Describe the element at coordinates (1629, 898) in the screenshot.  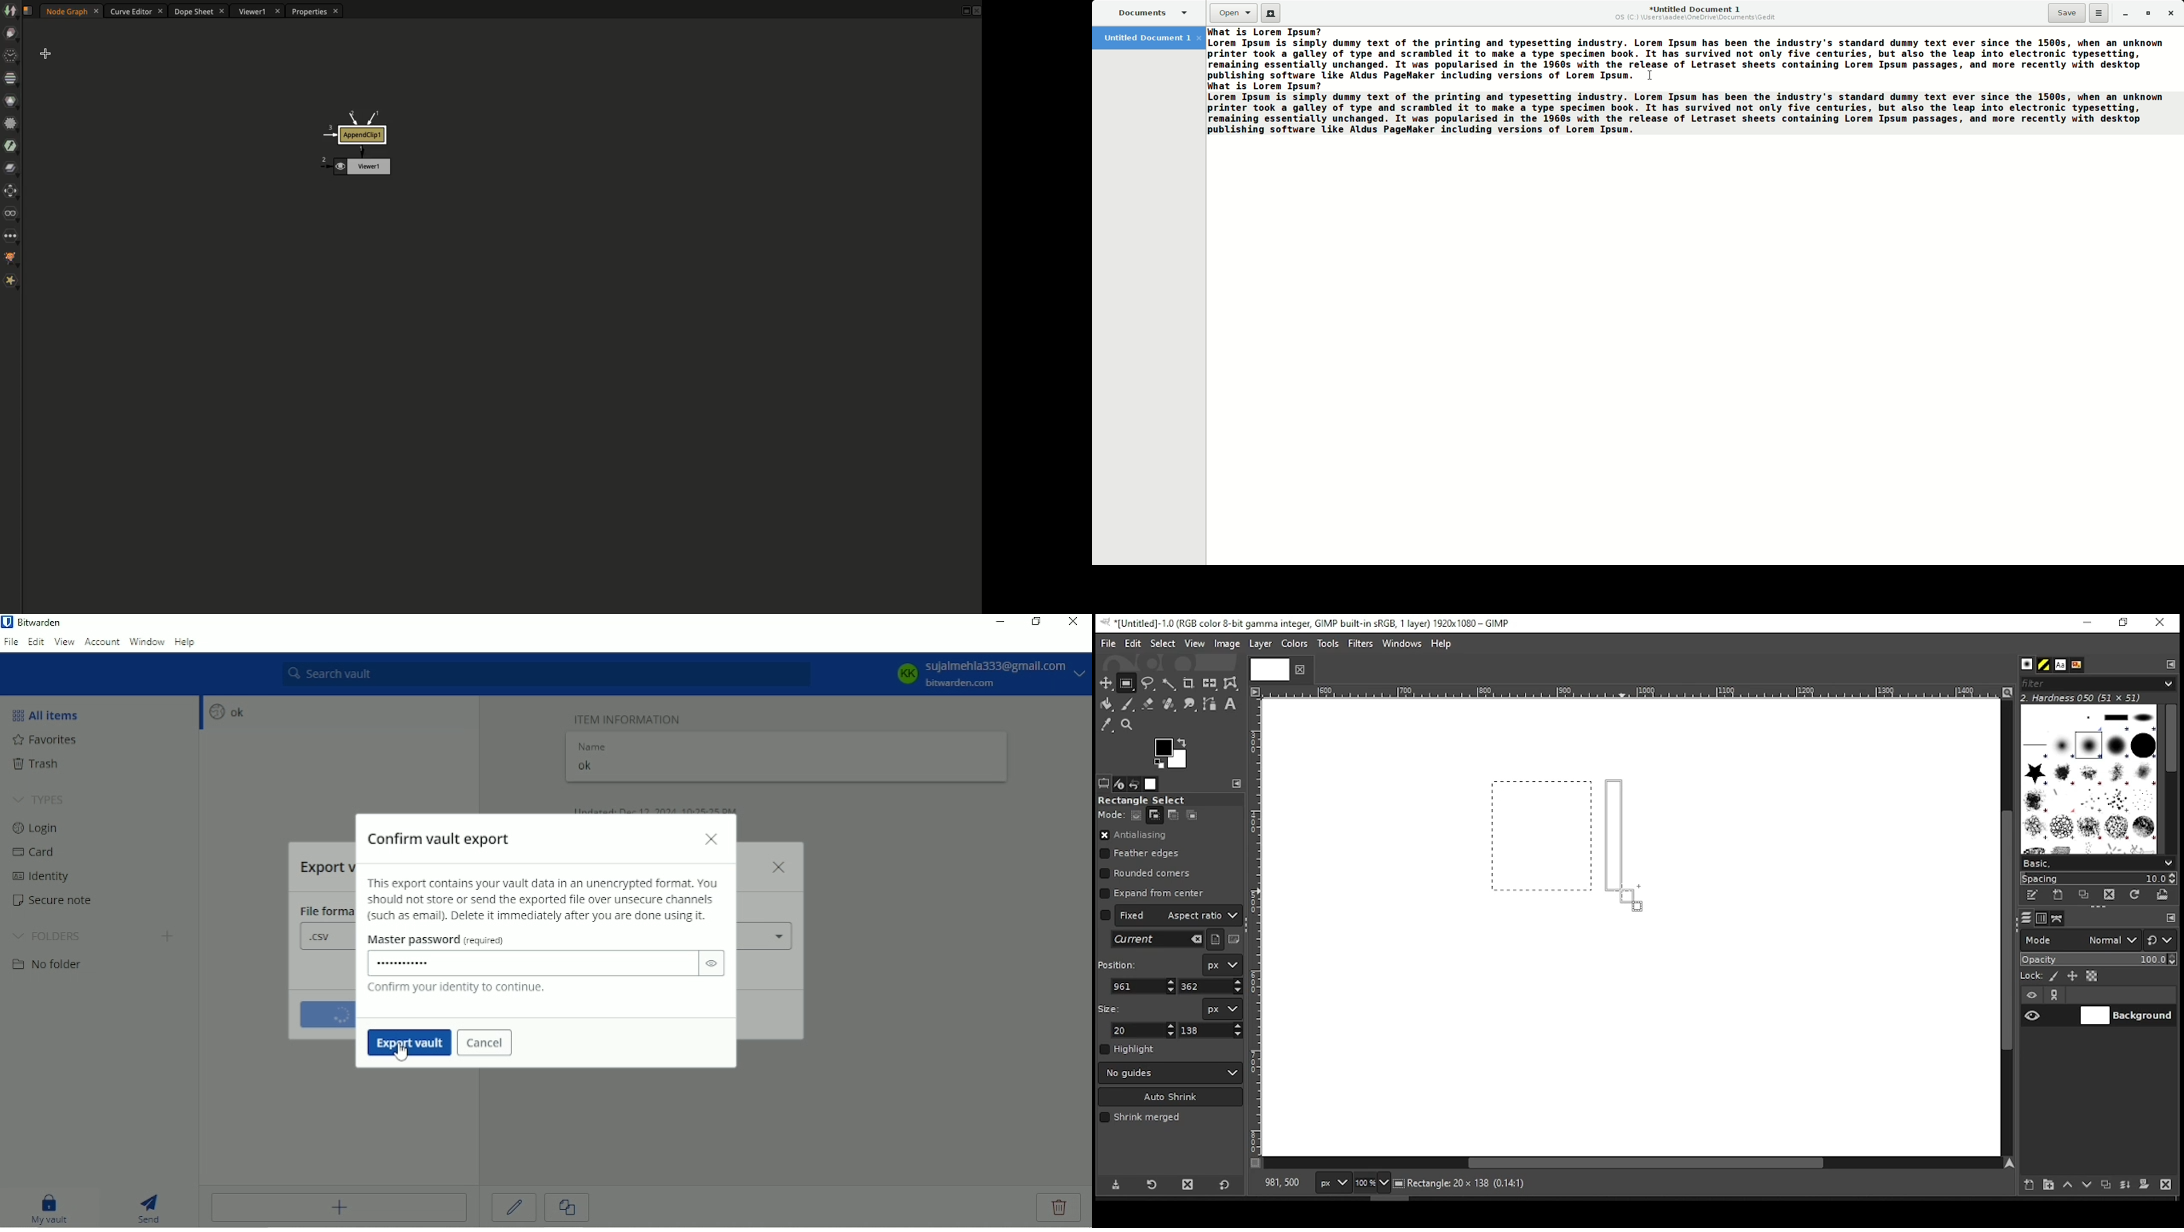
I see `mouse pointer` at that location.